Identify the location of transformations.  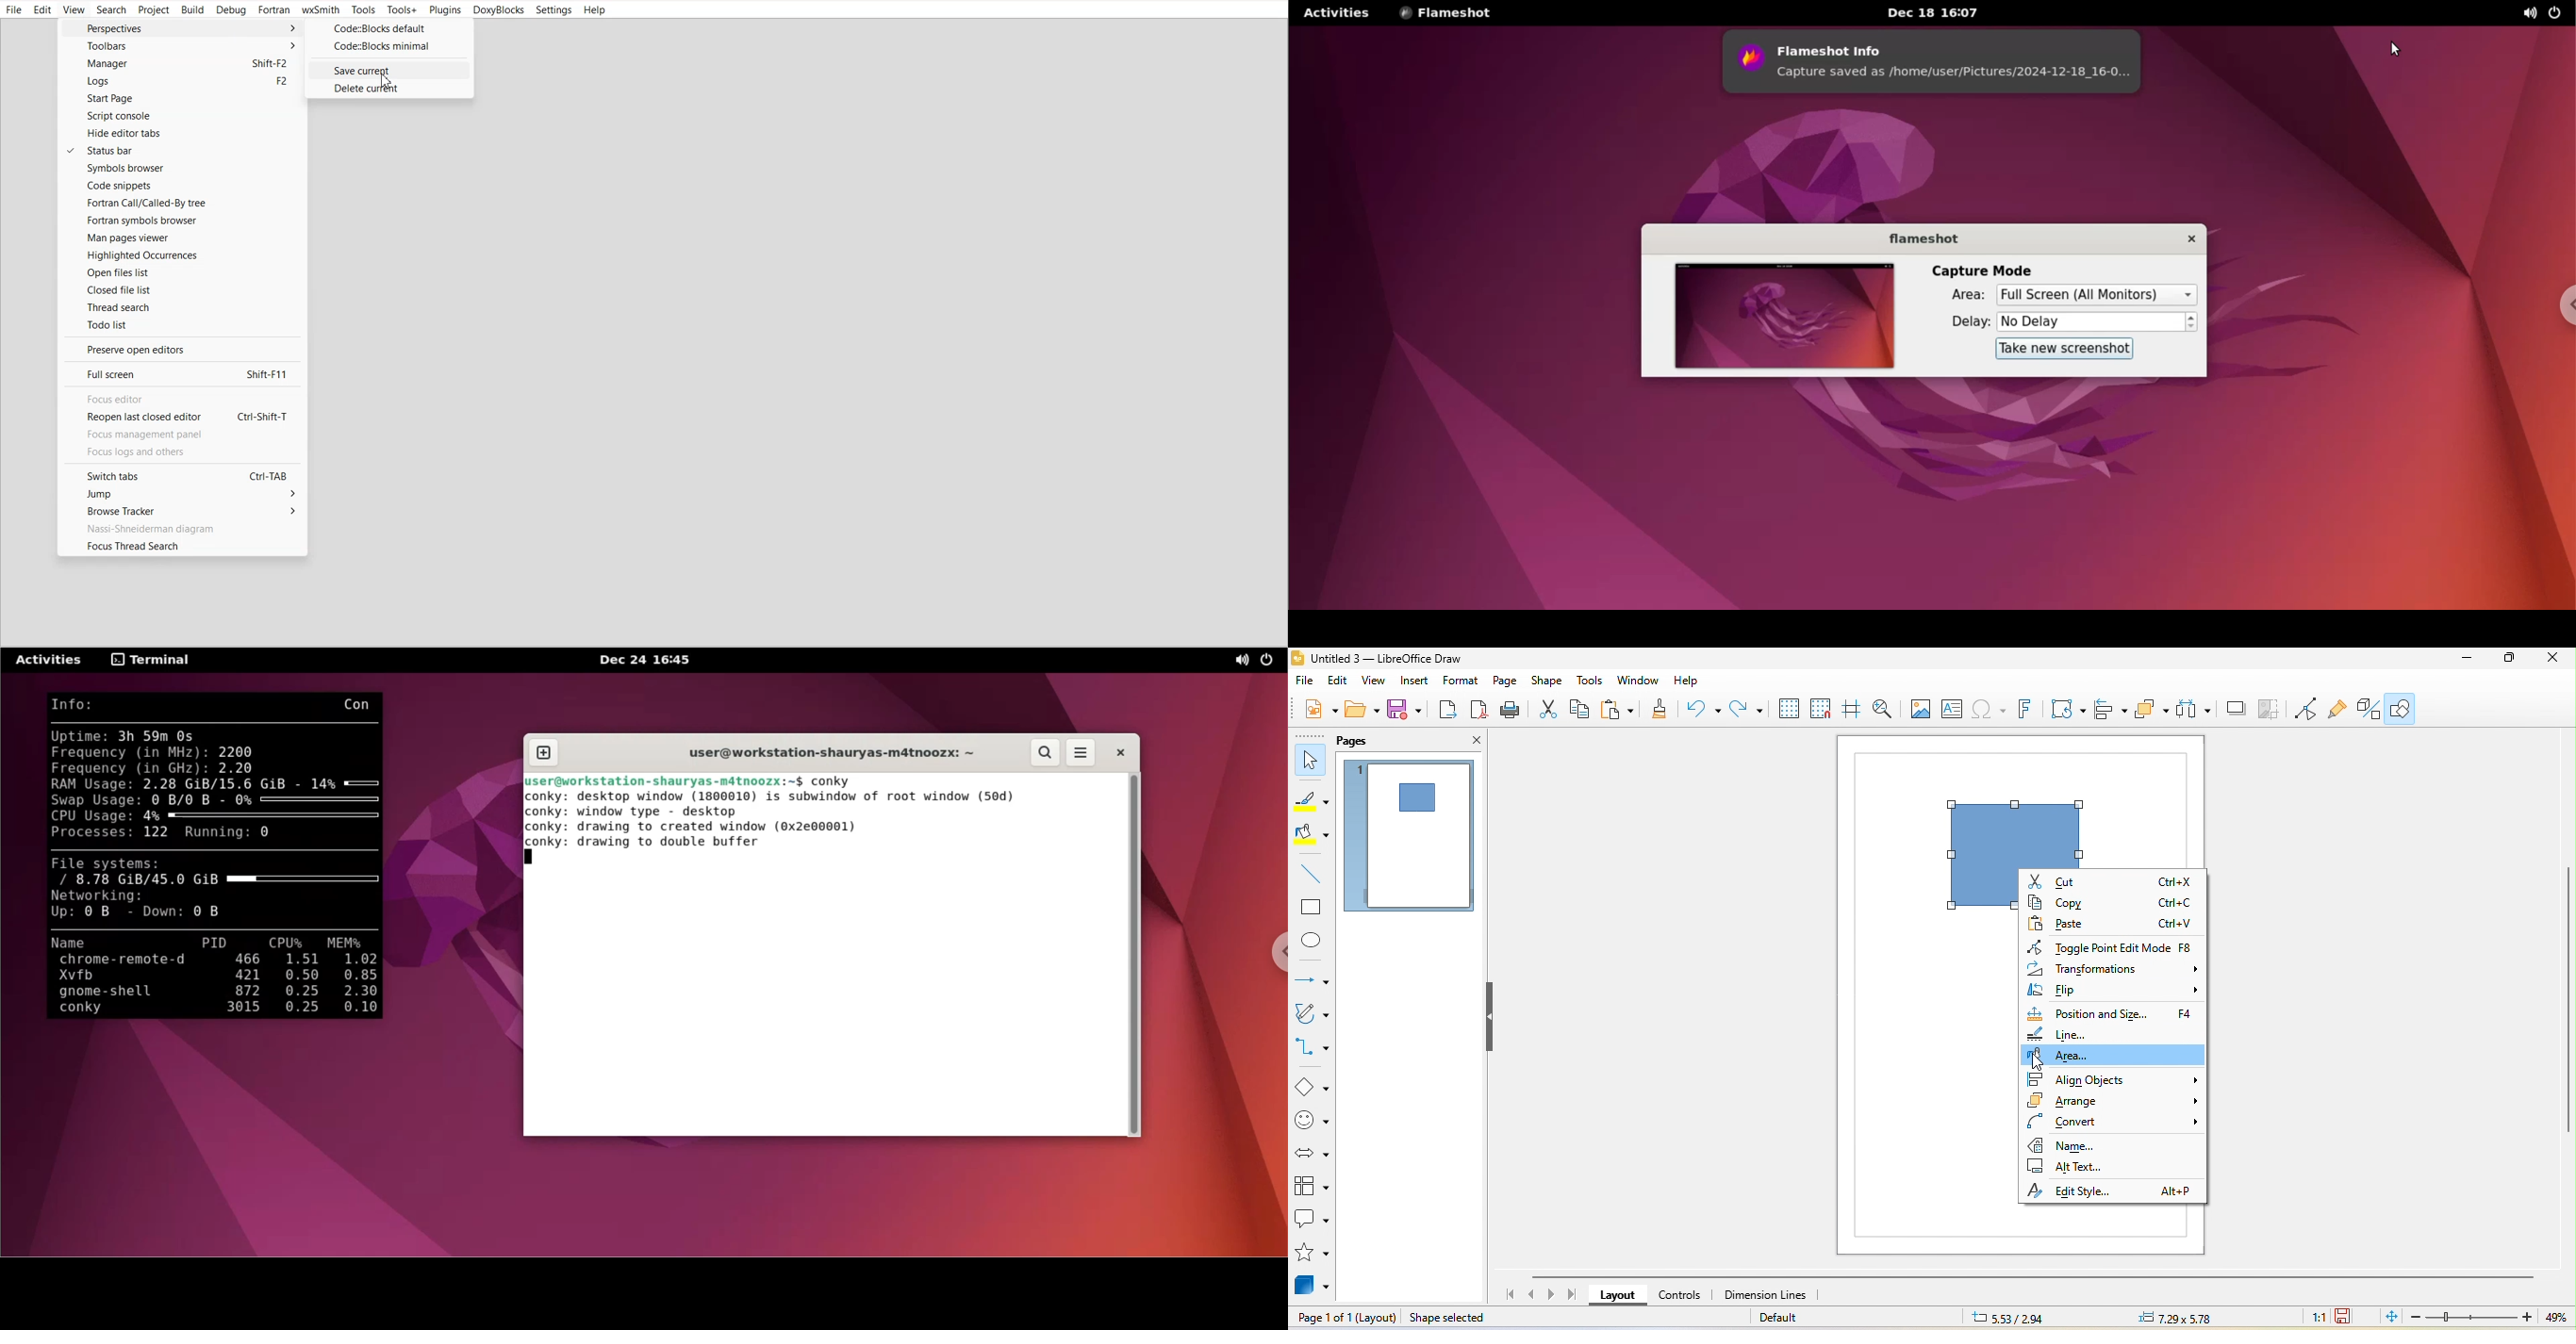
(2114, 966).